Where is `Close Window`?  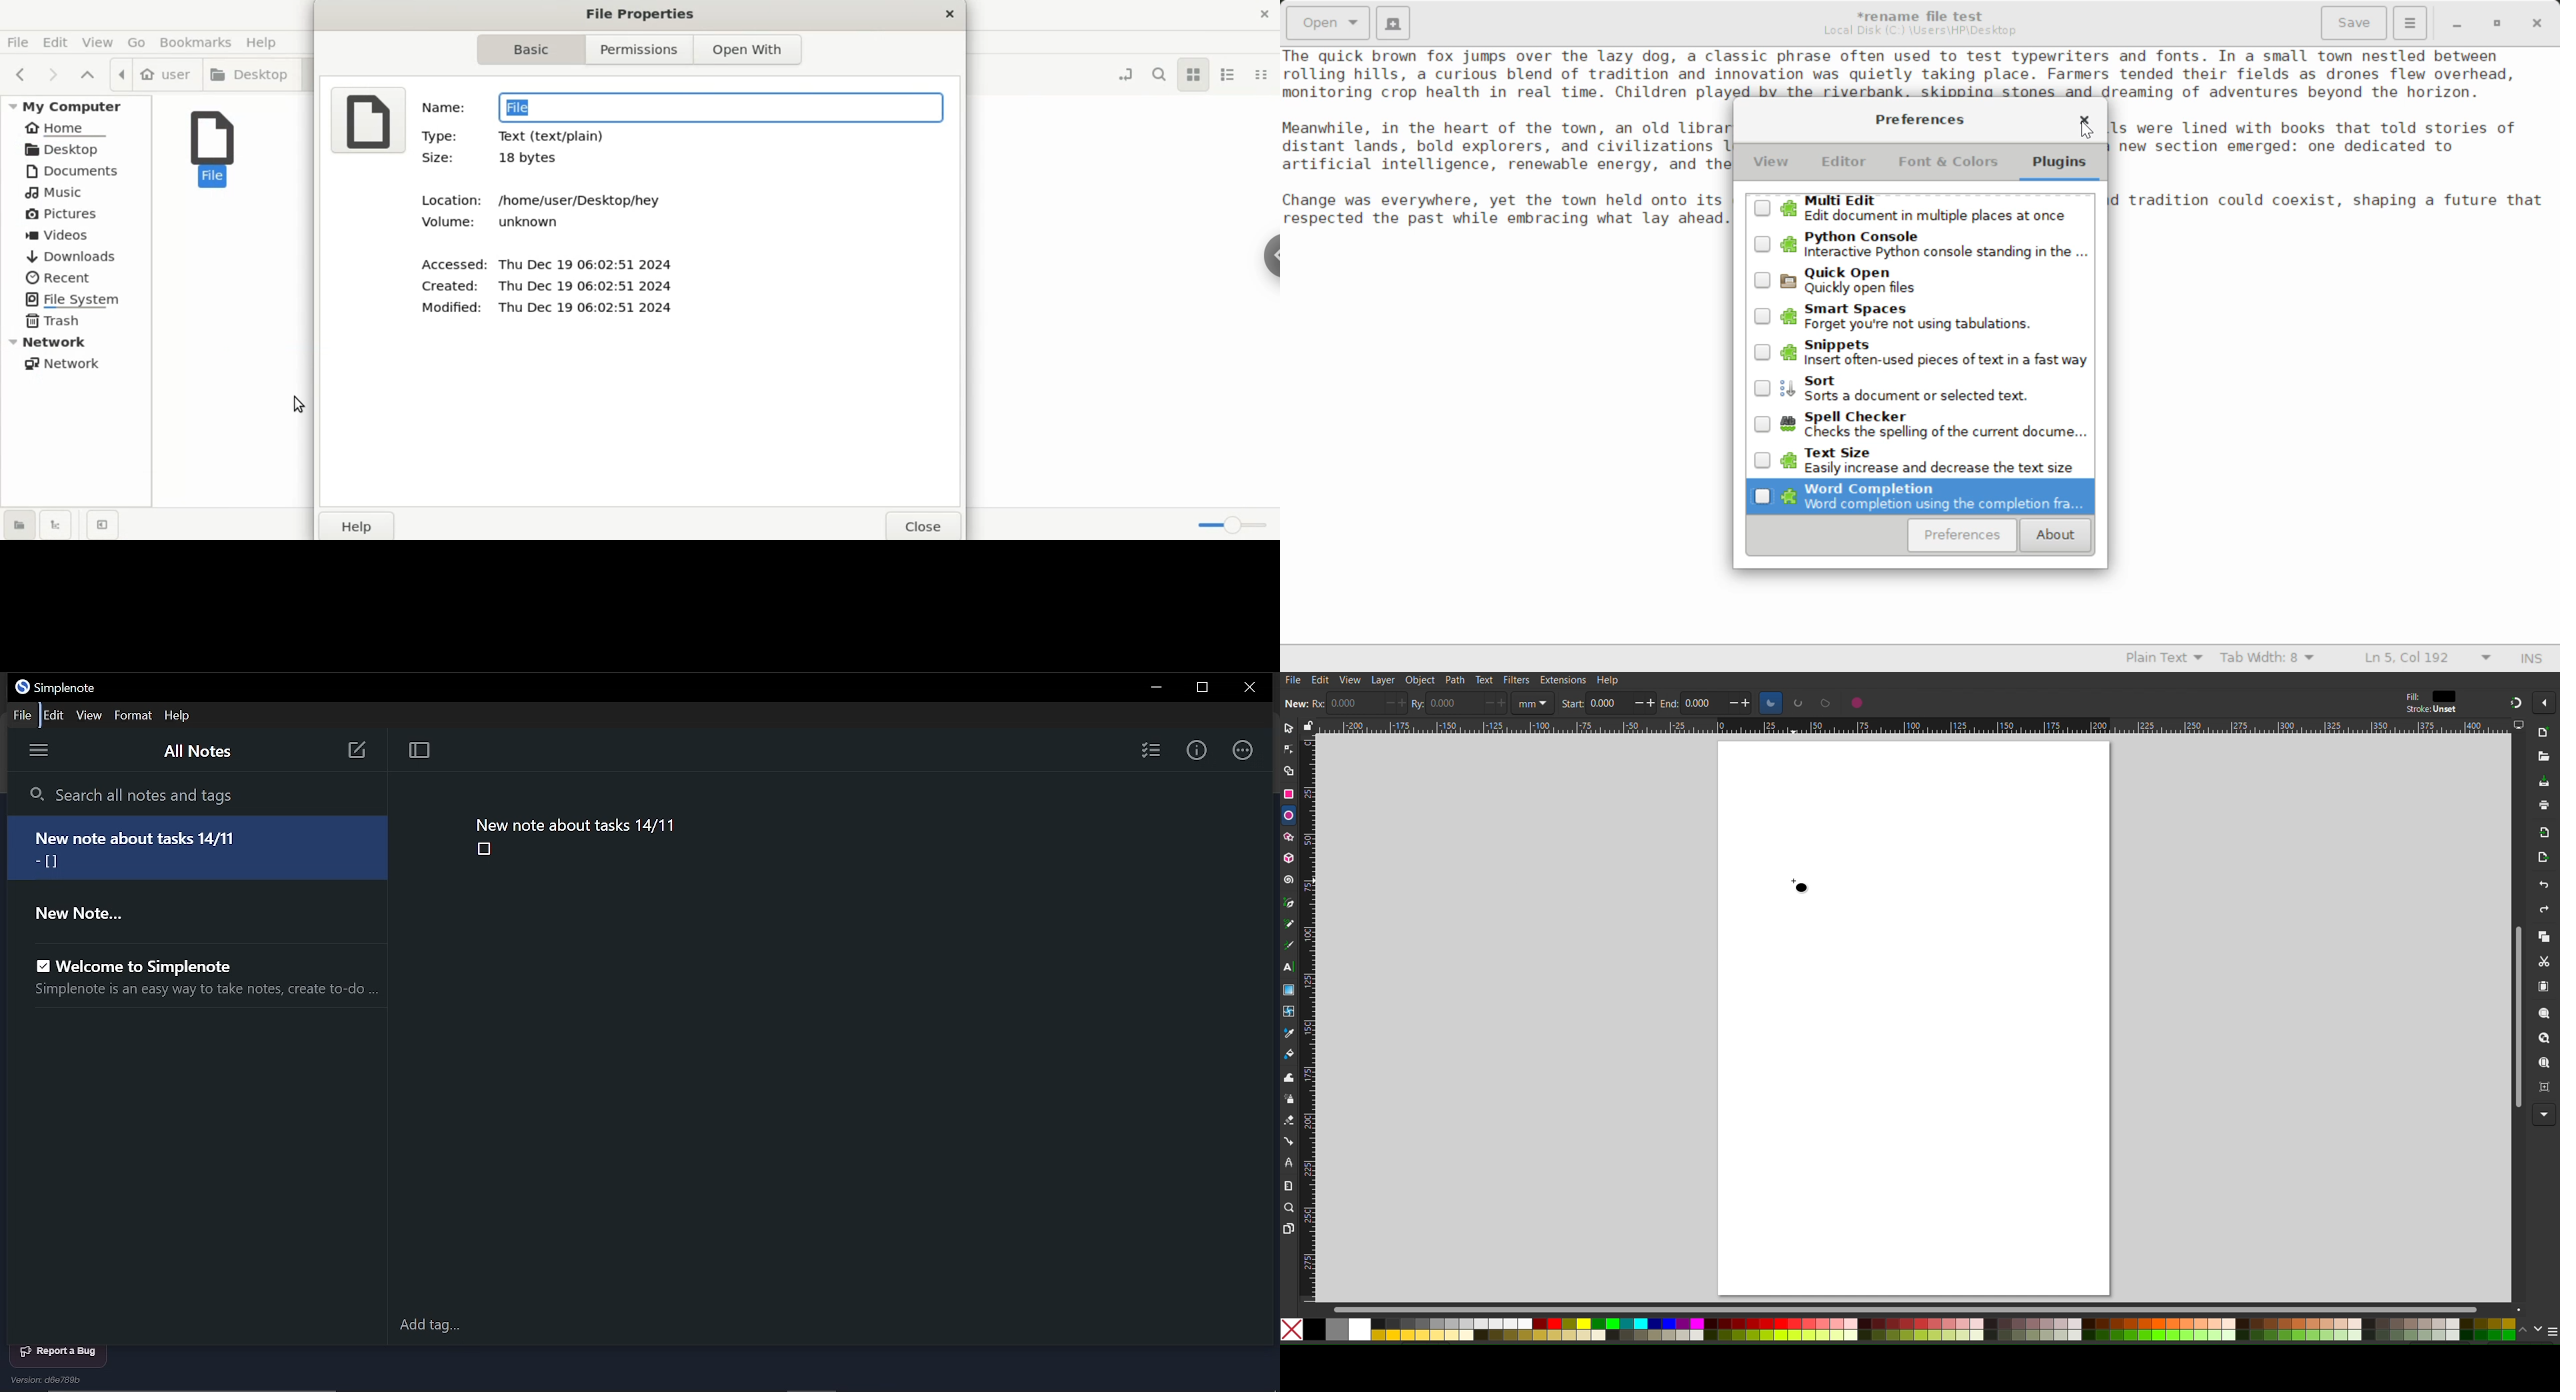 Close Window is located at coordinates (2539, 22).